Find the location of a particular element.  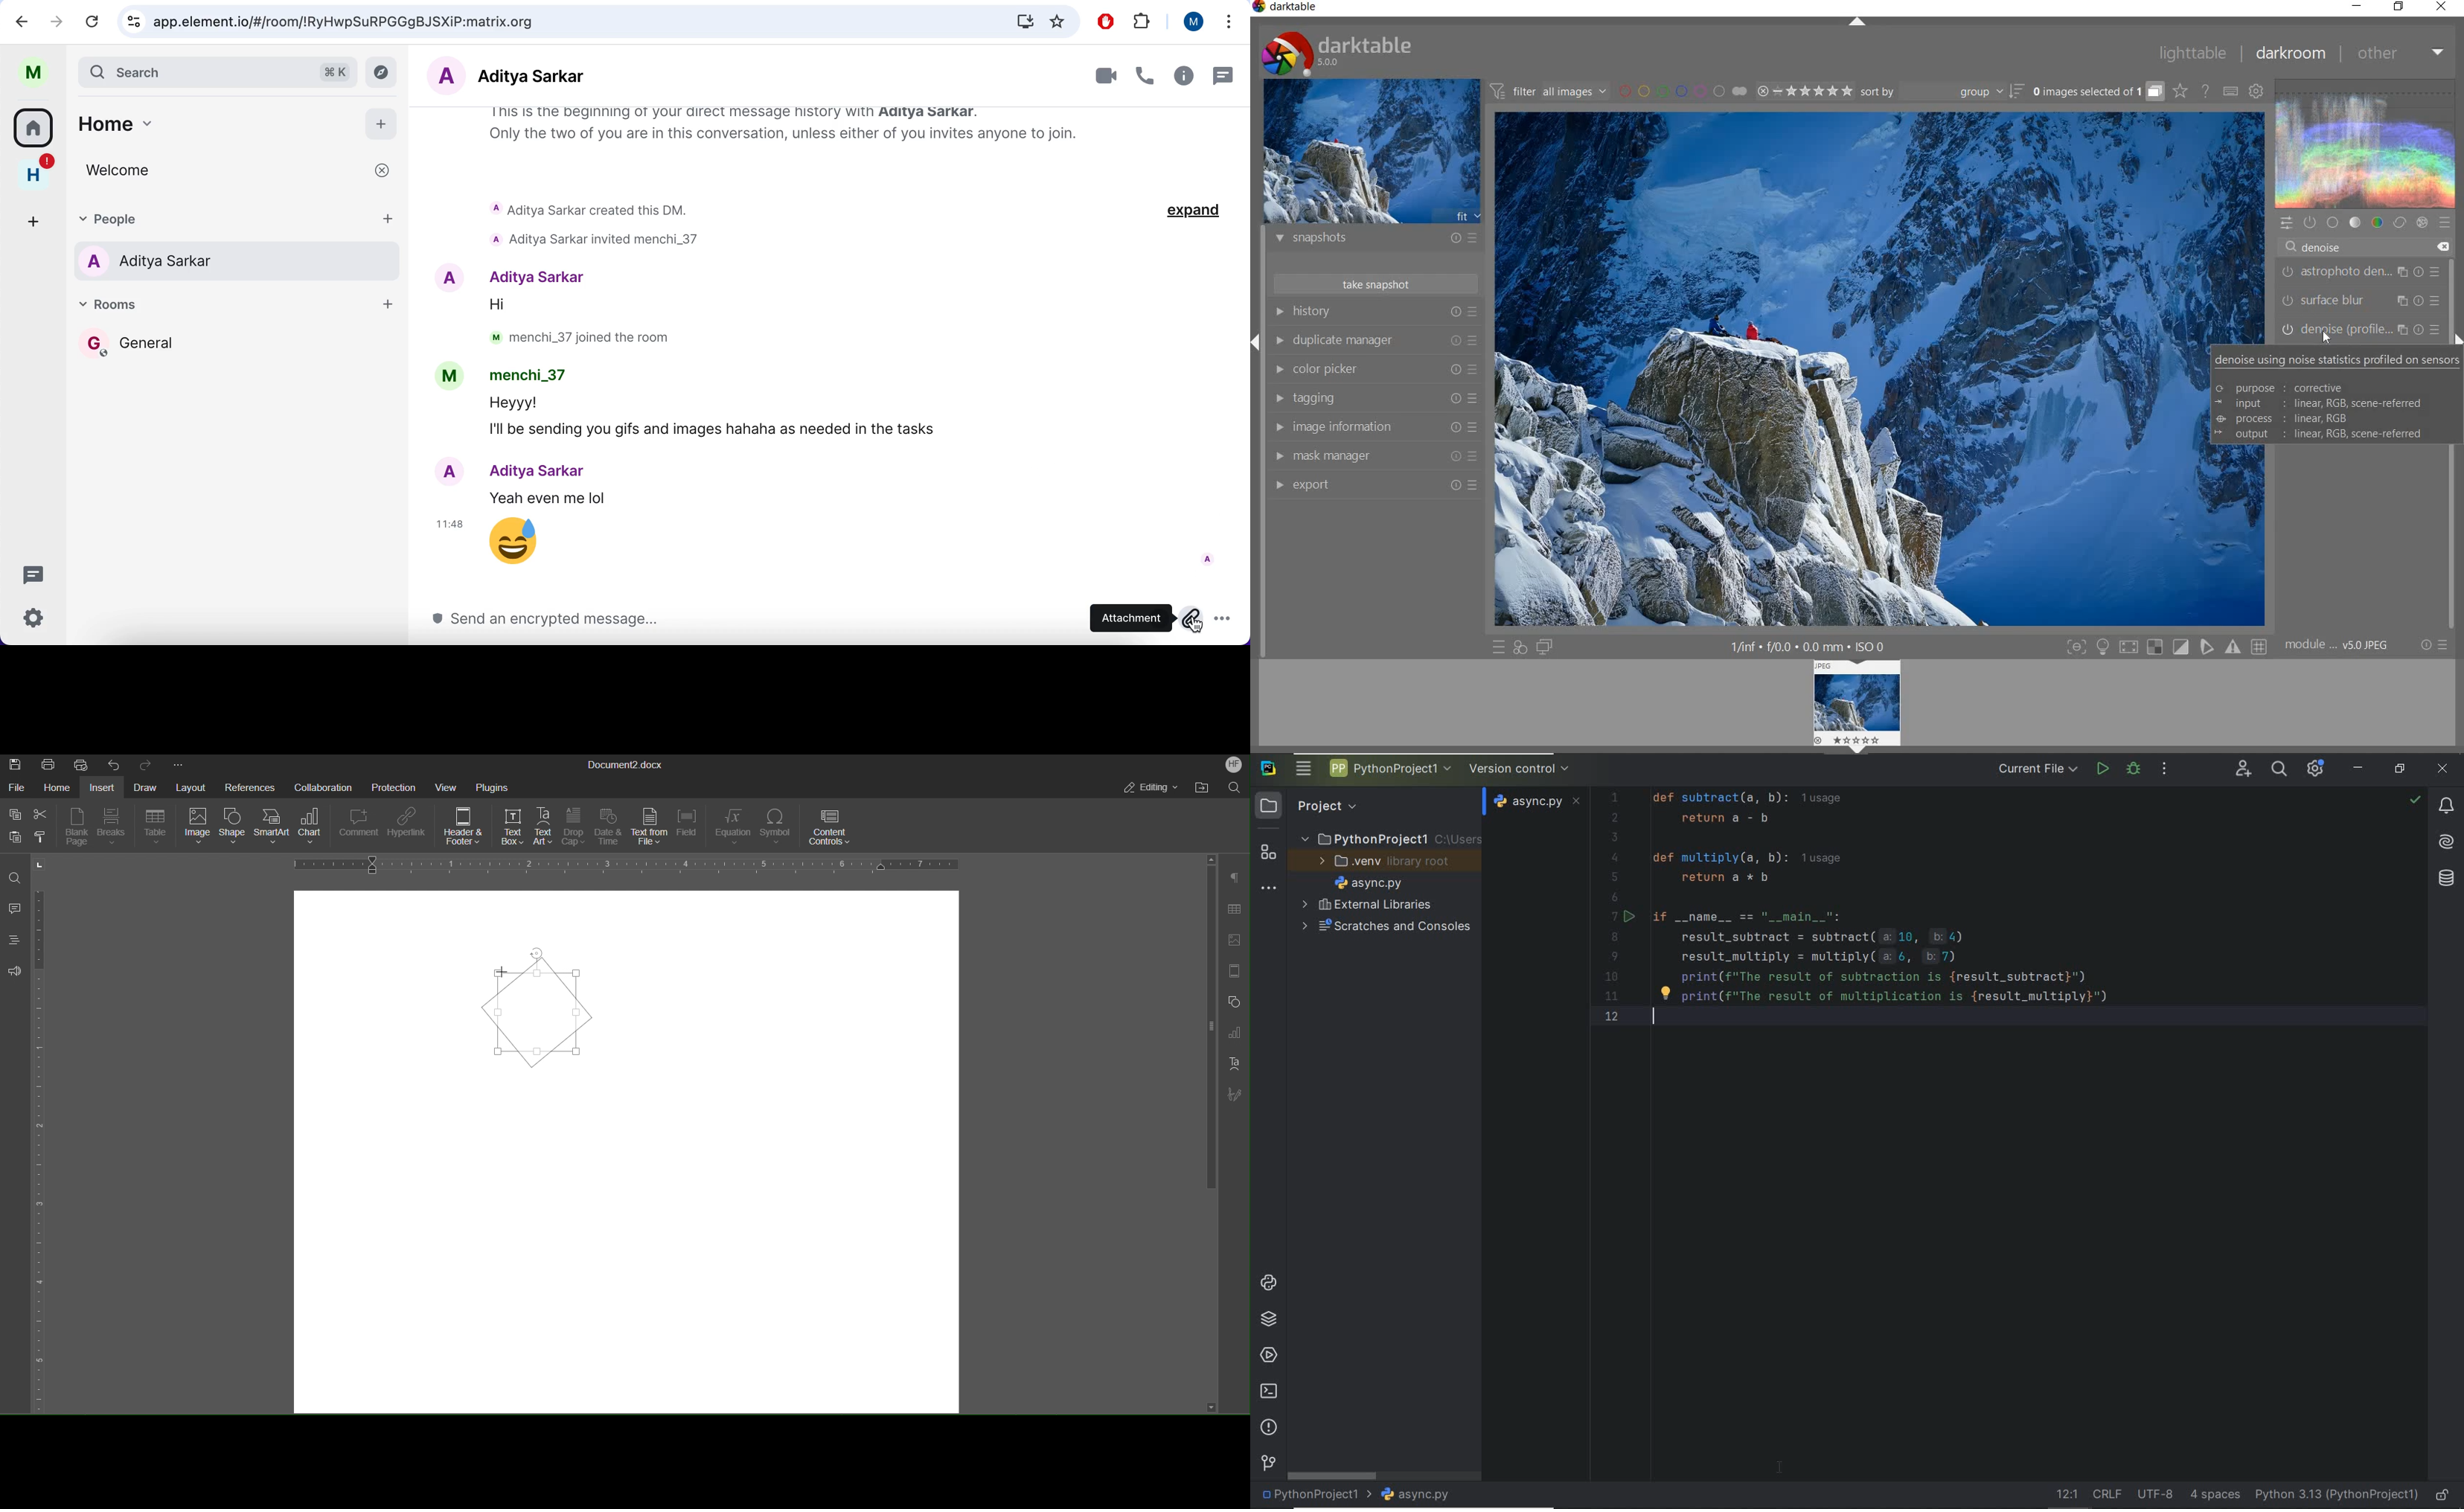

file name is located at coordinates (1421, 1495).